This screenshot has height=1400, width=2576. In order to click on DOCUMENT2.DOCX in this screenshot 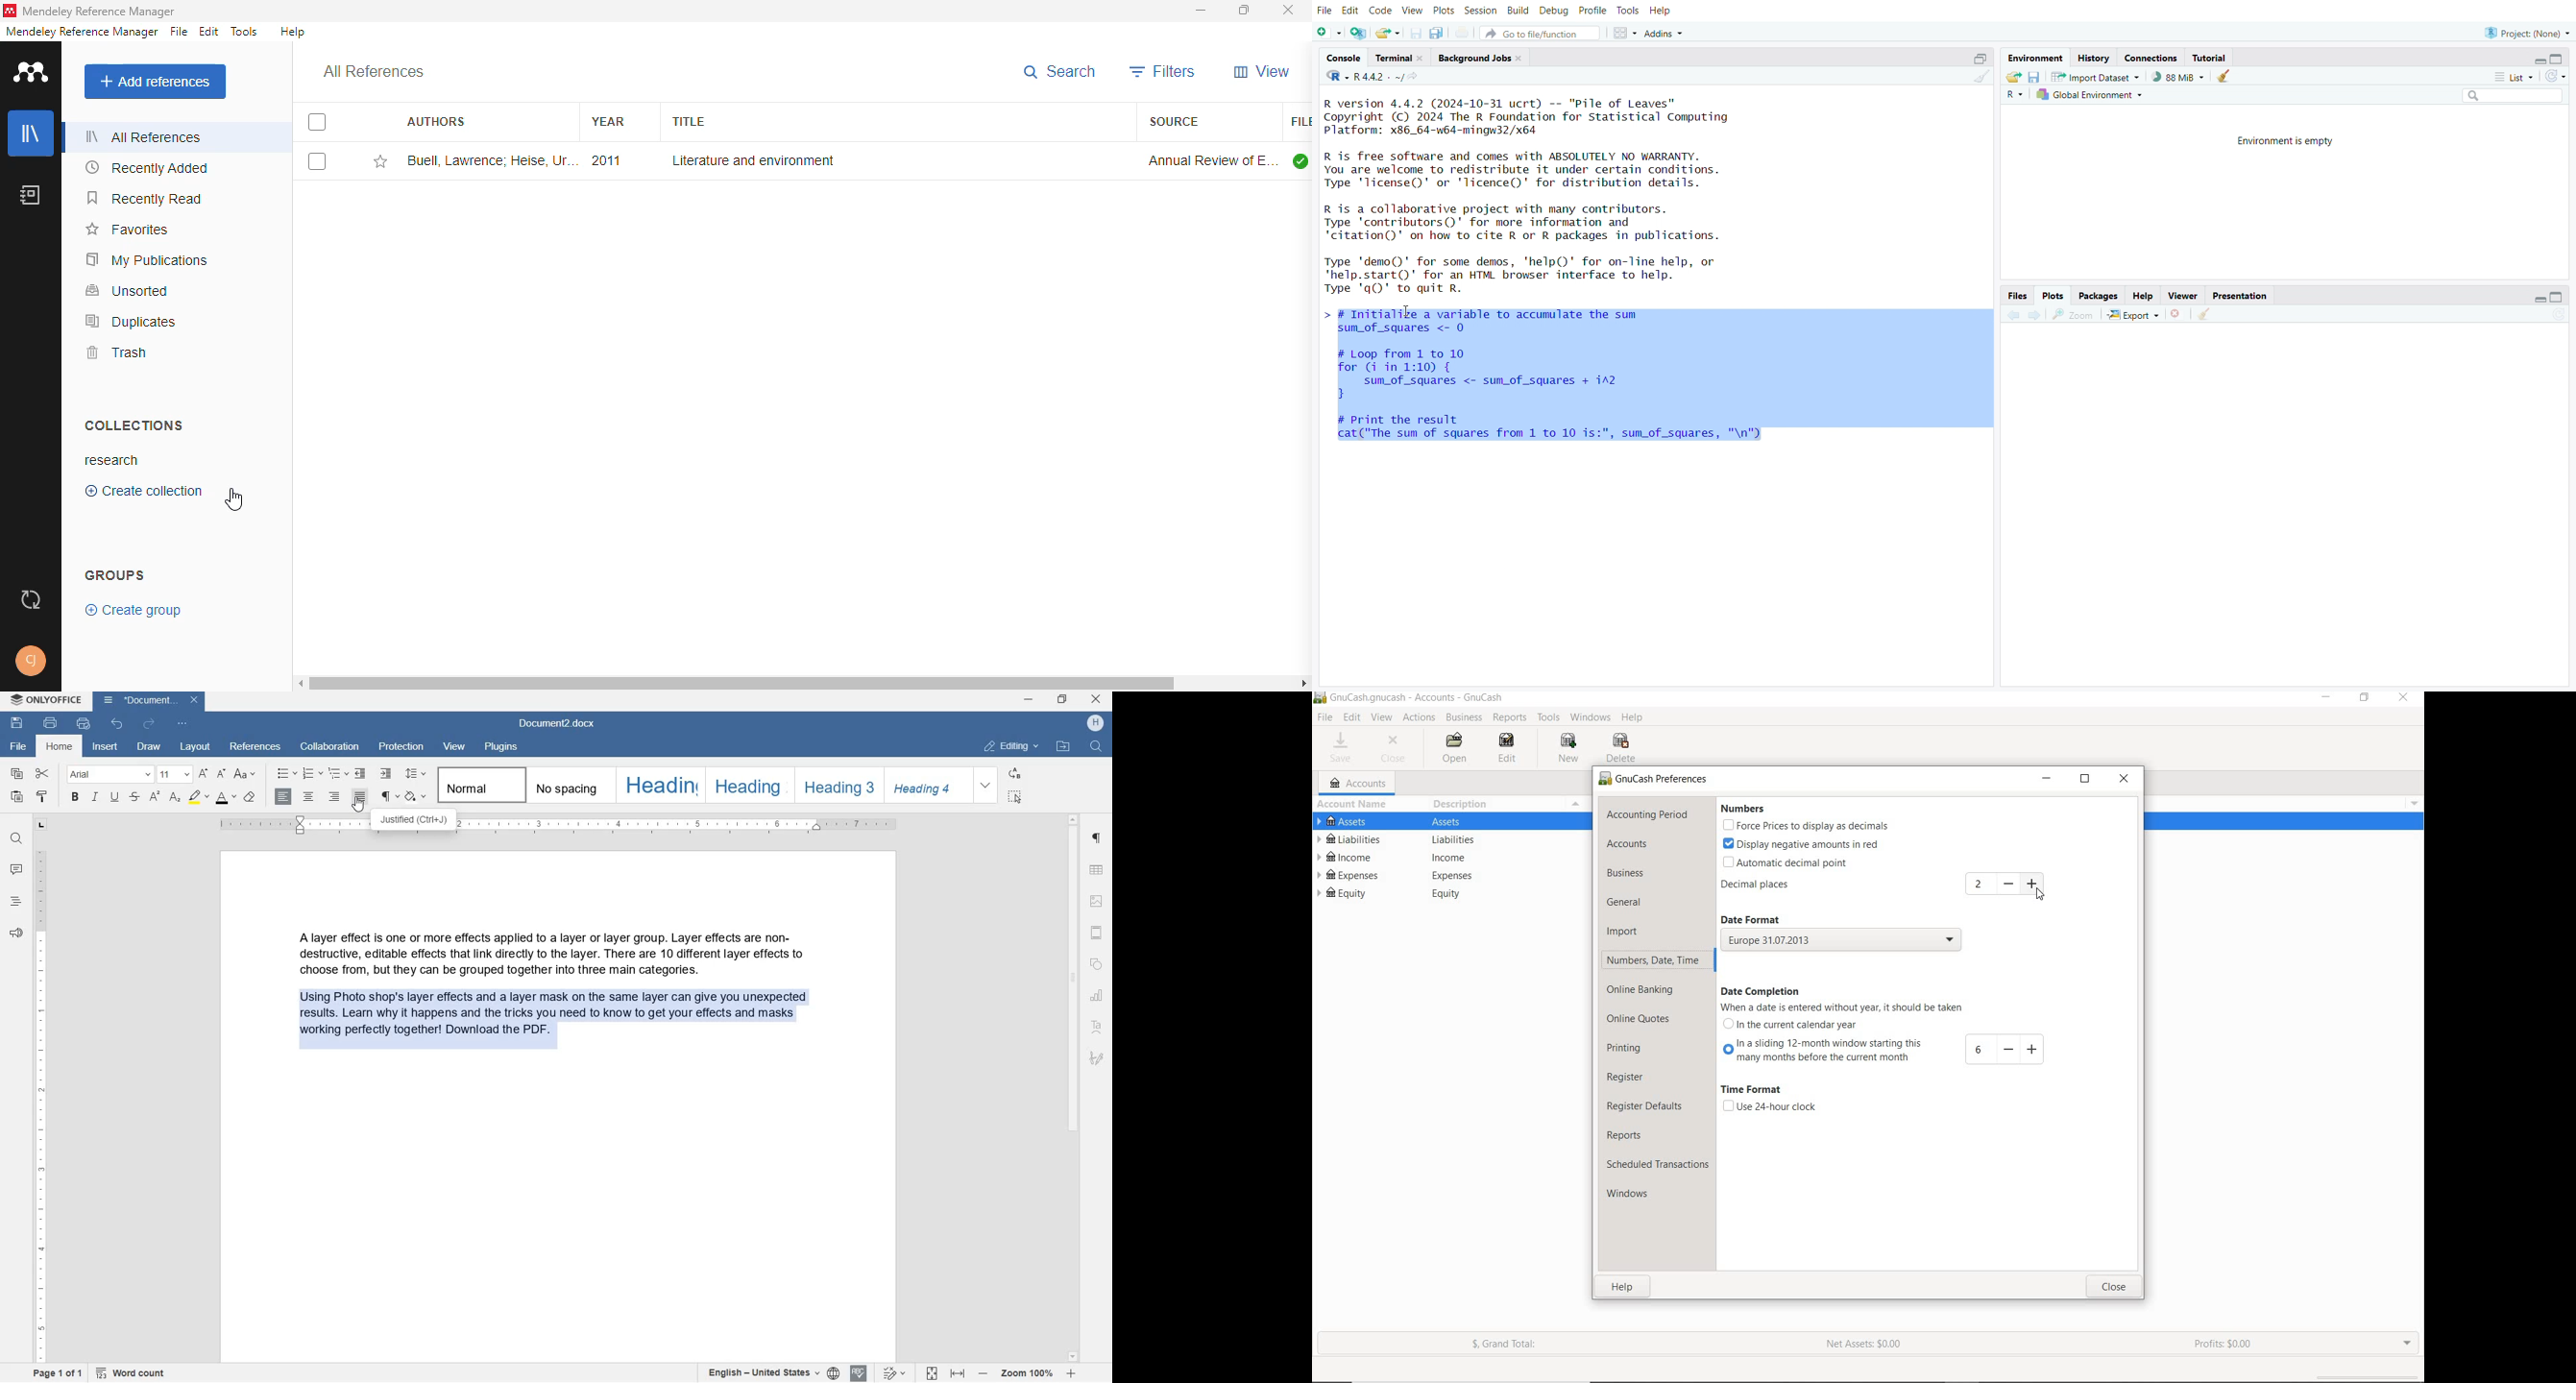, I will do `click(150, 702)`.